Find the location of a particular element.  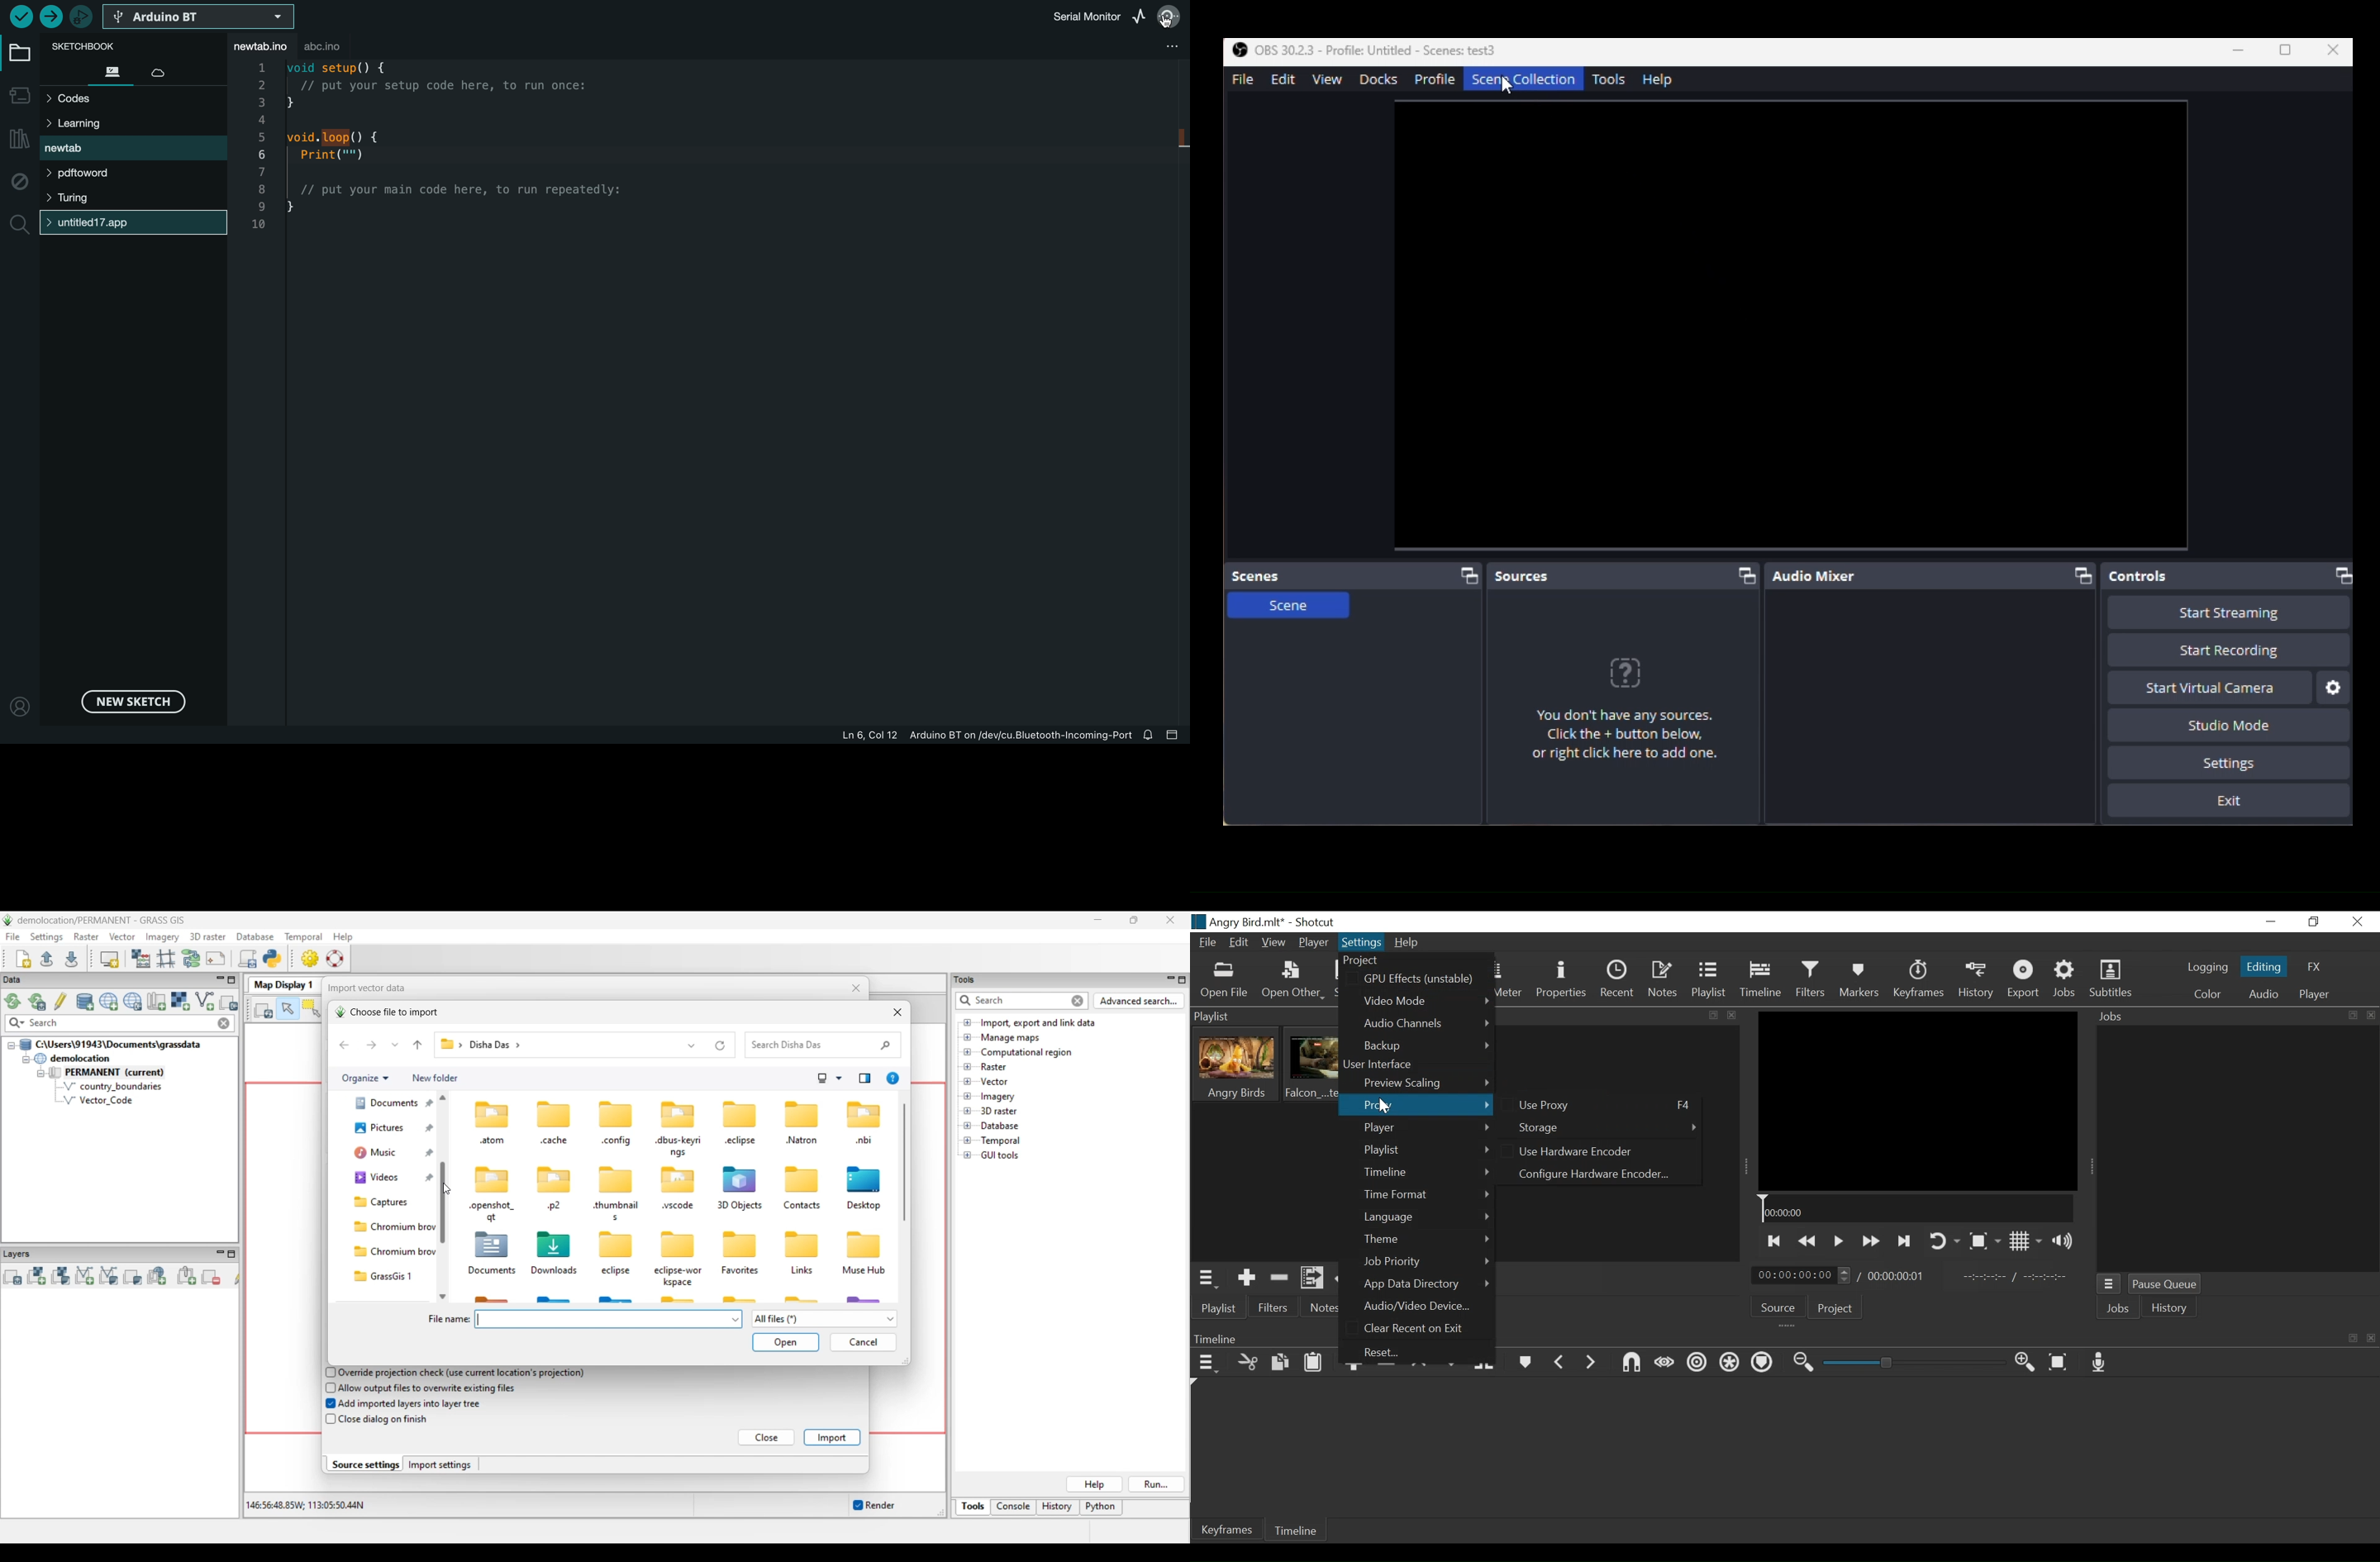

Time Format is located at coordinates (1426, 1194).